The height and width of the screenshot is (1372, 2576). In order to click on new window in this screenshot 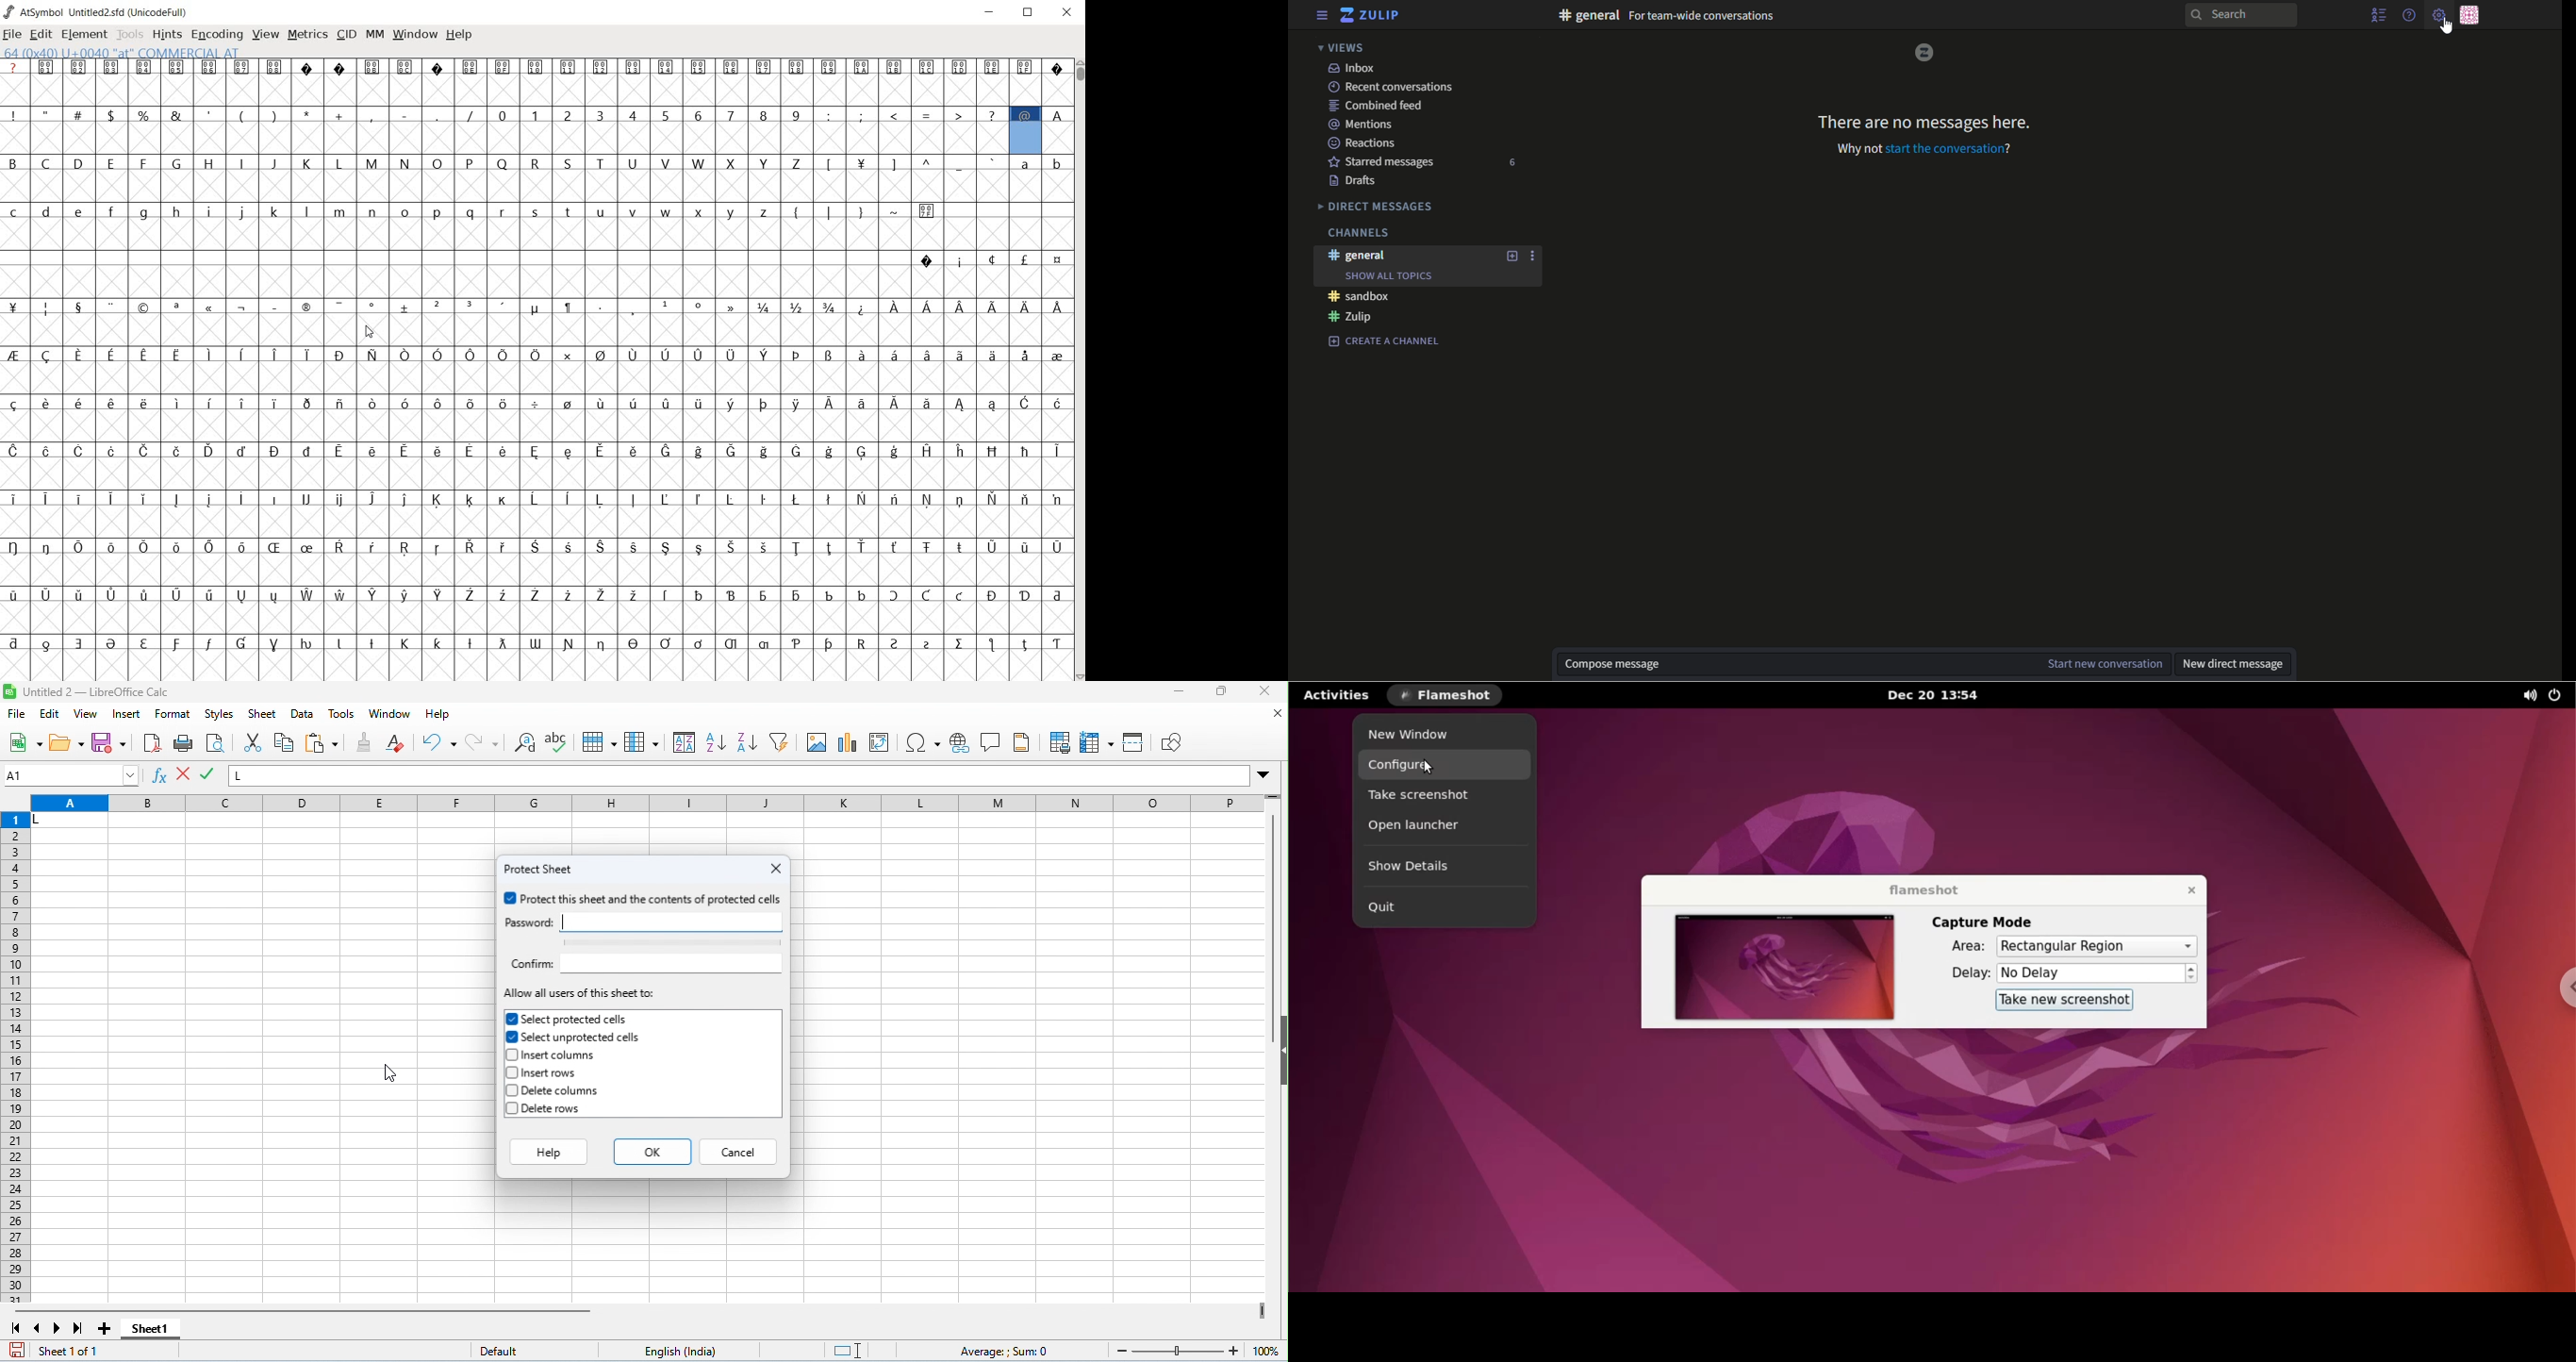, I will do `click(1446, 735)`.